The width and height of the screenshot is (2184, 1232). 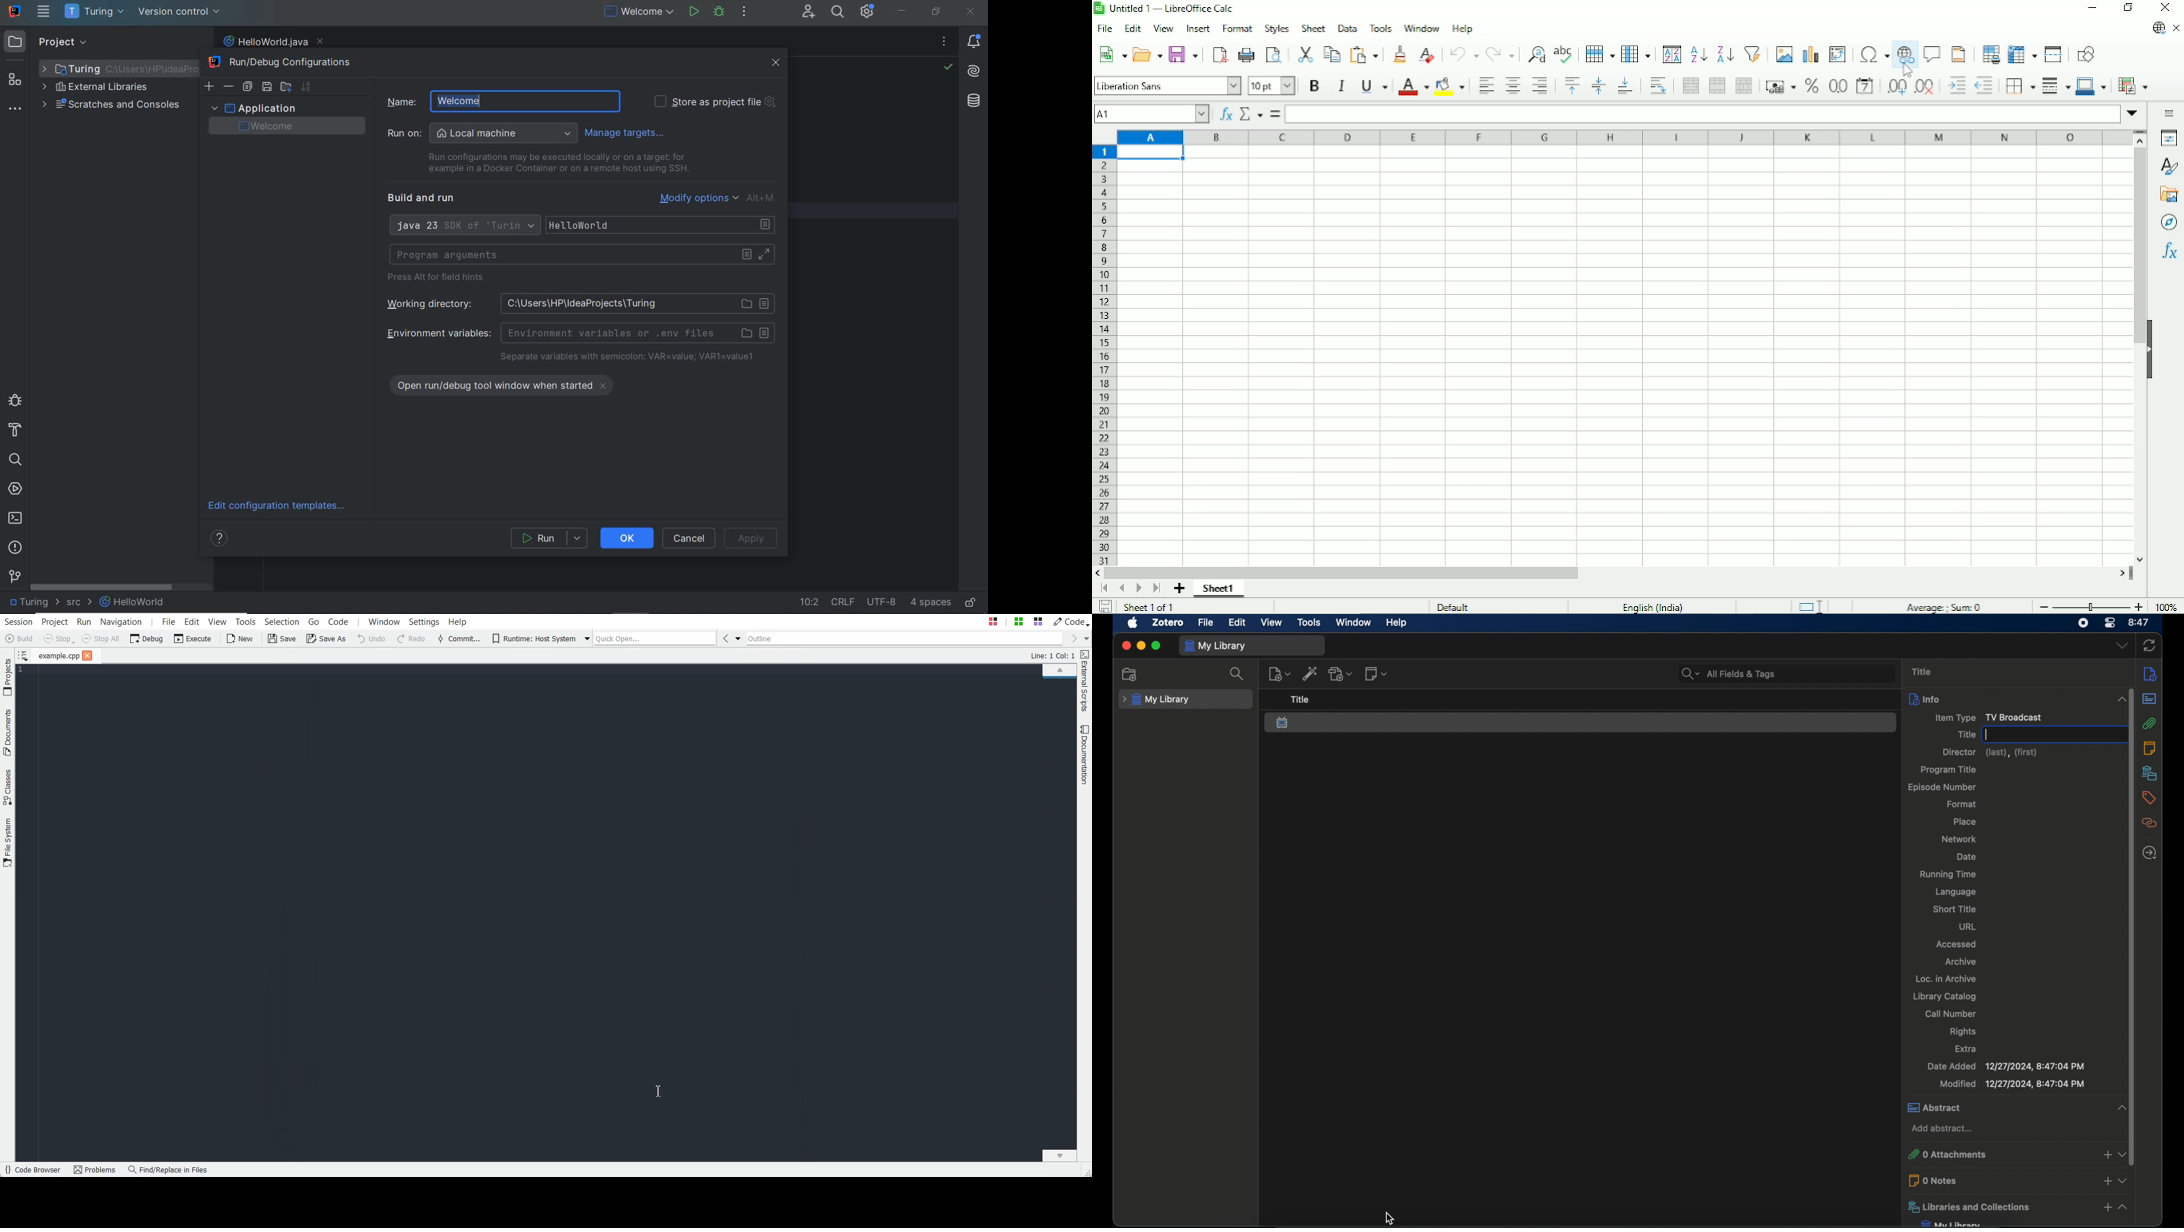 What do you see at coordinates (1907, 69) in the screenshot?
I see `Cursor ` at bounding box center [1907, 69].